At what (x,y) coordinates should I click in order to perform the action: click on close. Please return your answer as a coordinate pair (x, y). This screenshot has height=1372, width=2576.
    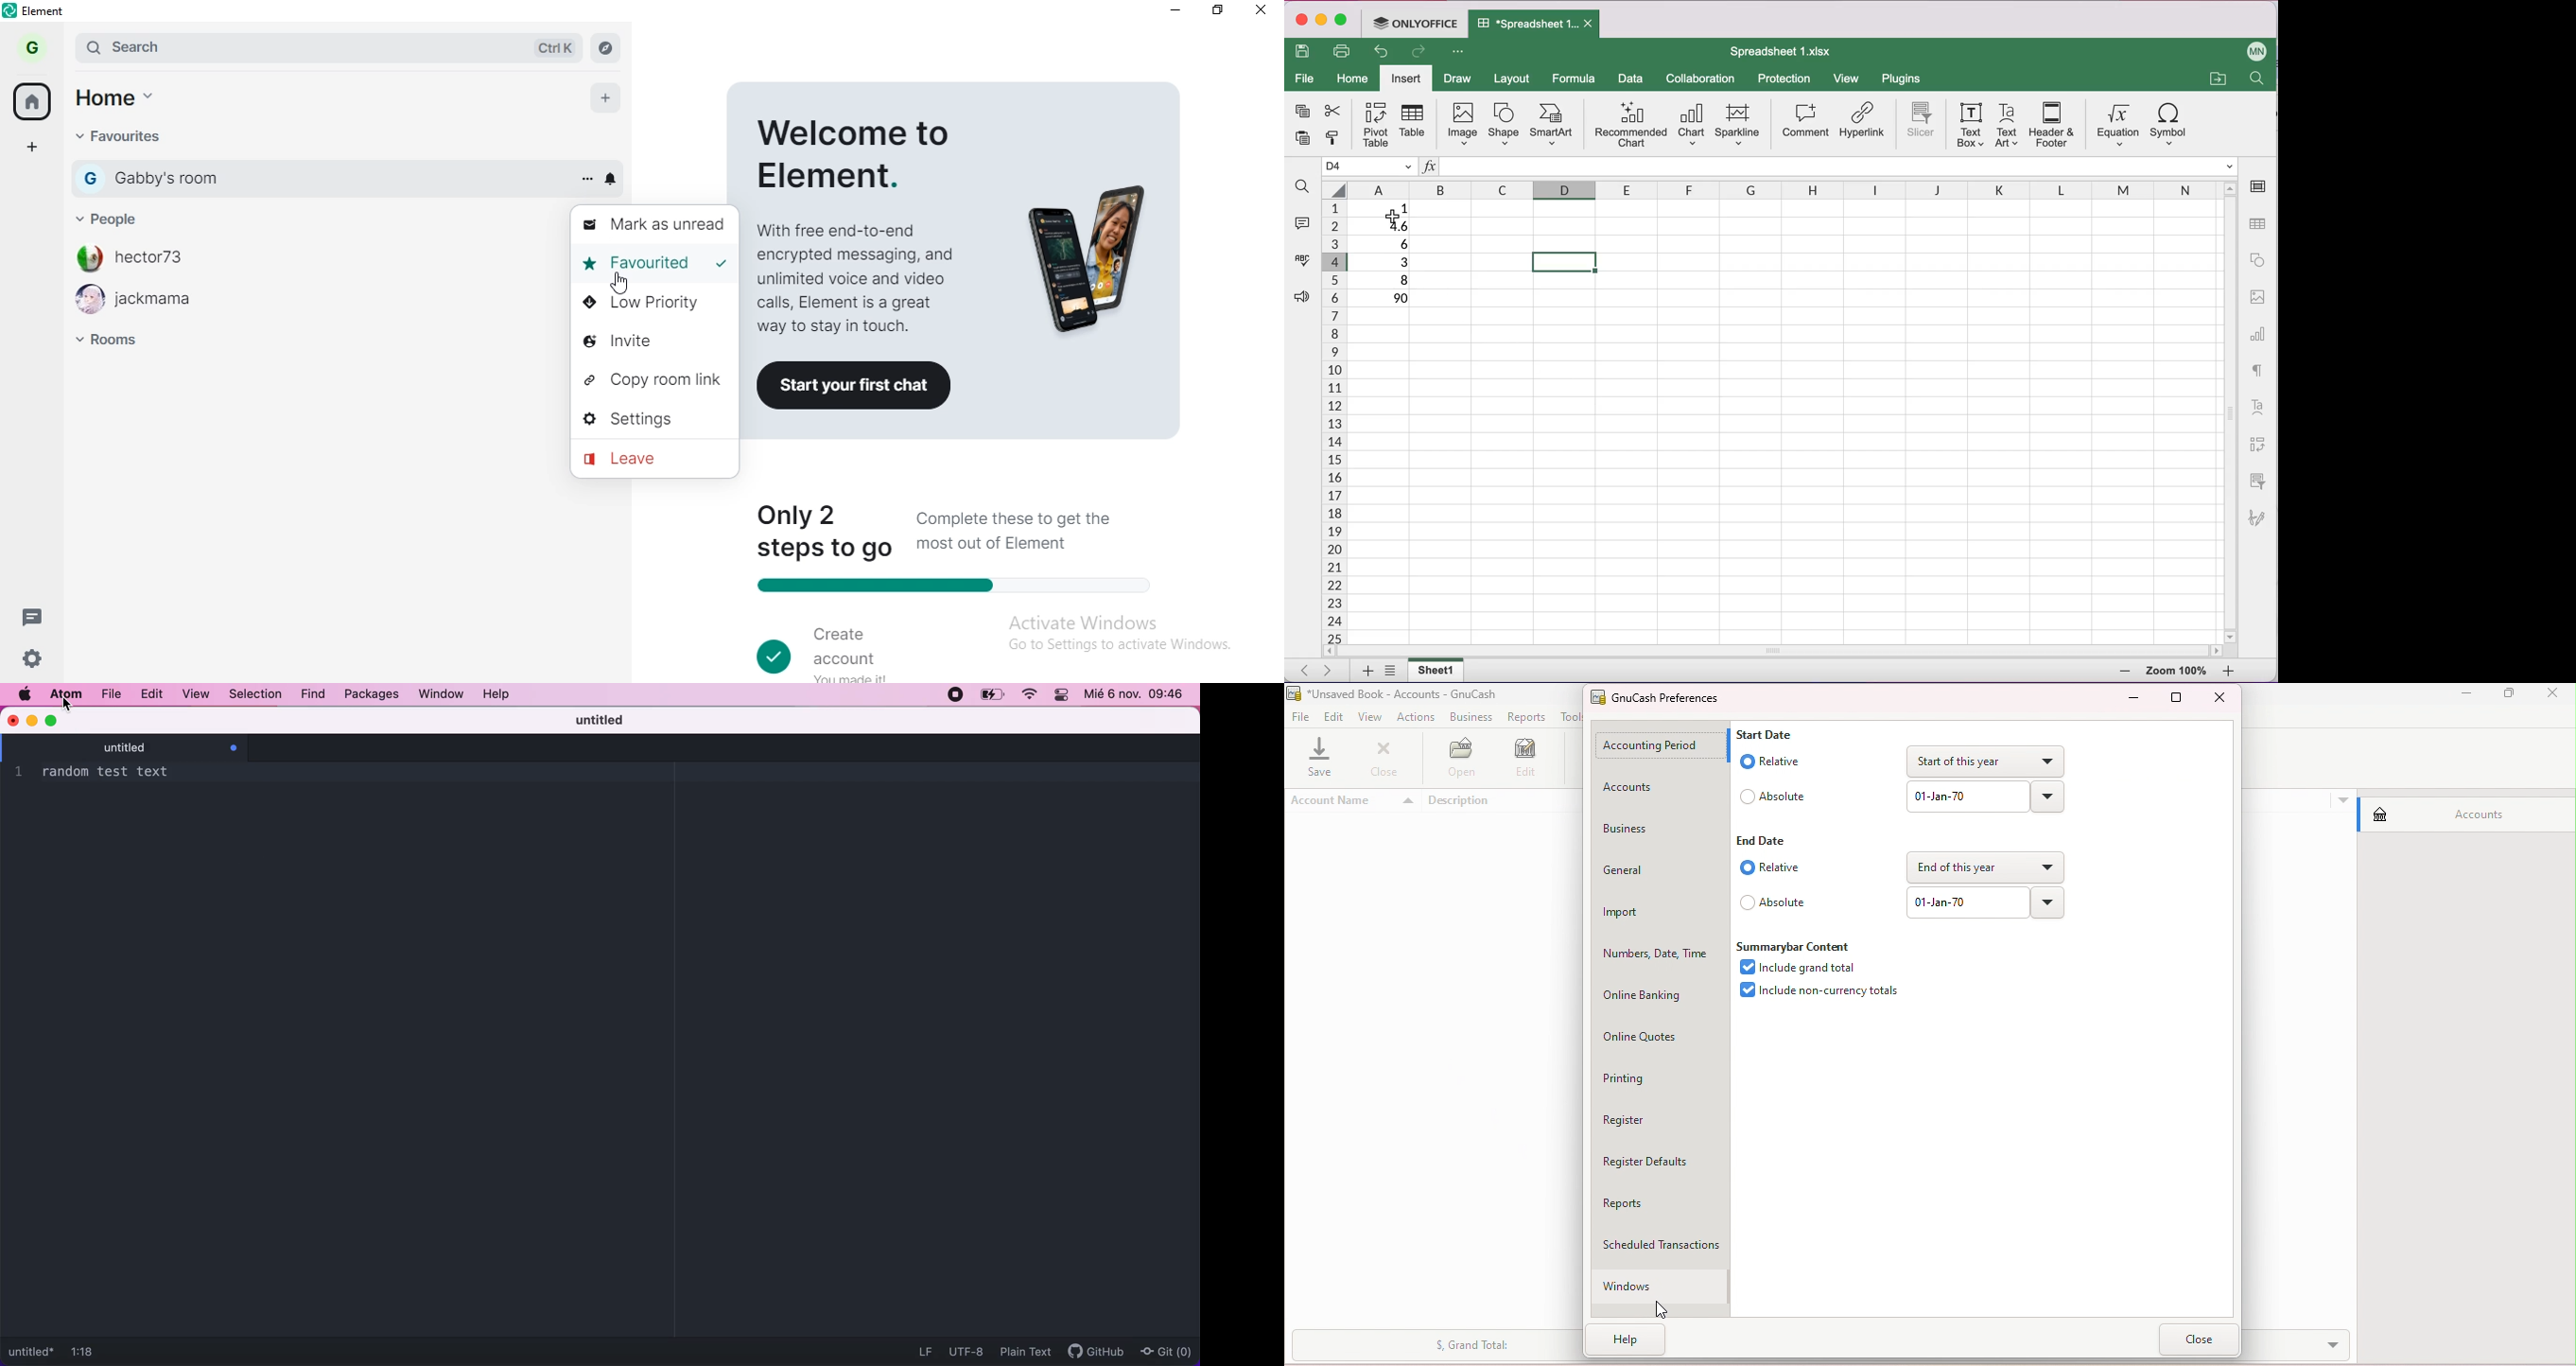
    Looking at the image, I should click on (1264, 10).